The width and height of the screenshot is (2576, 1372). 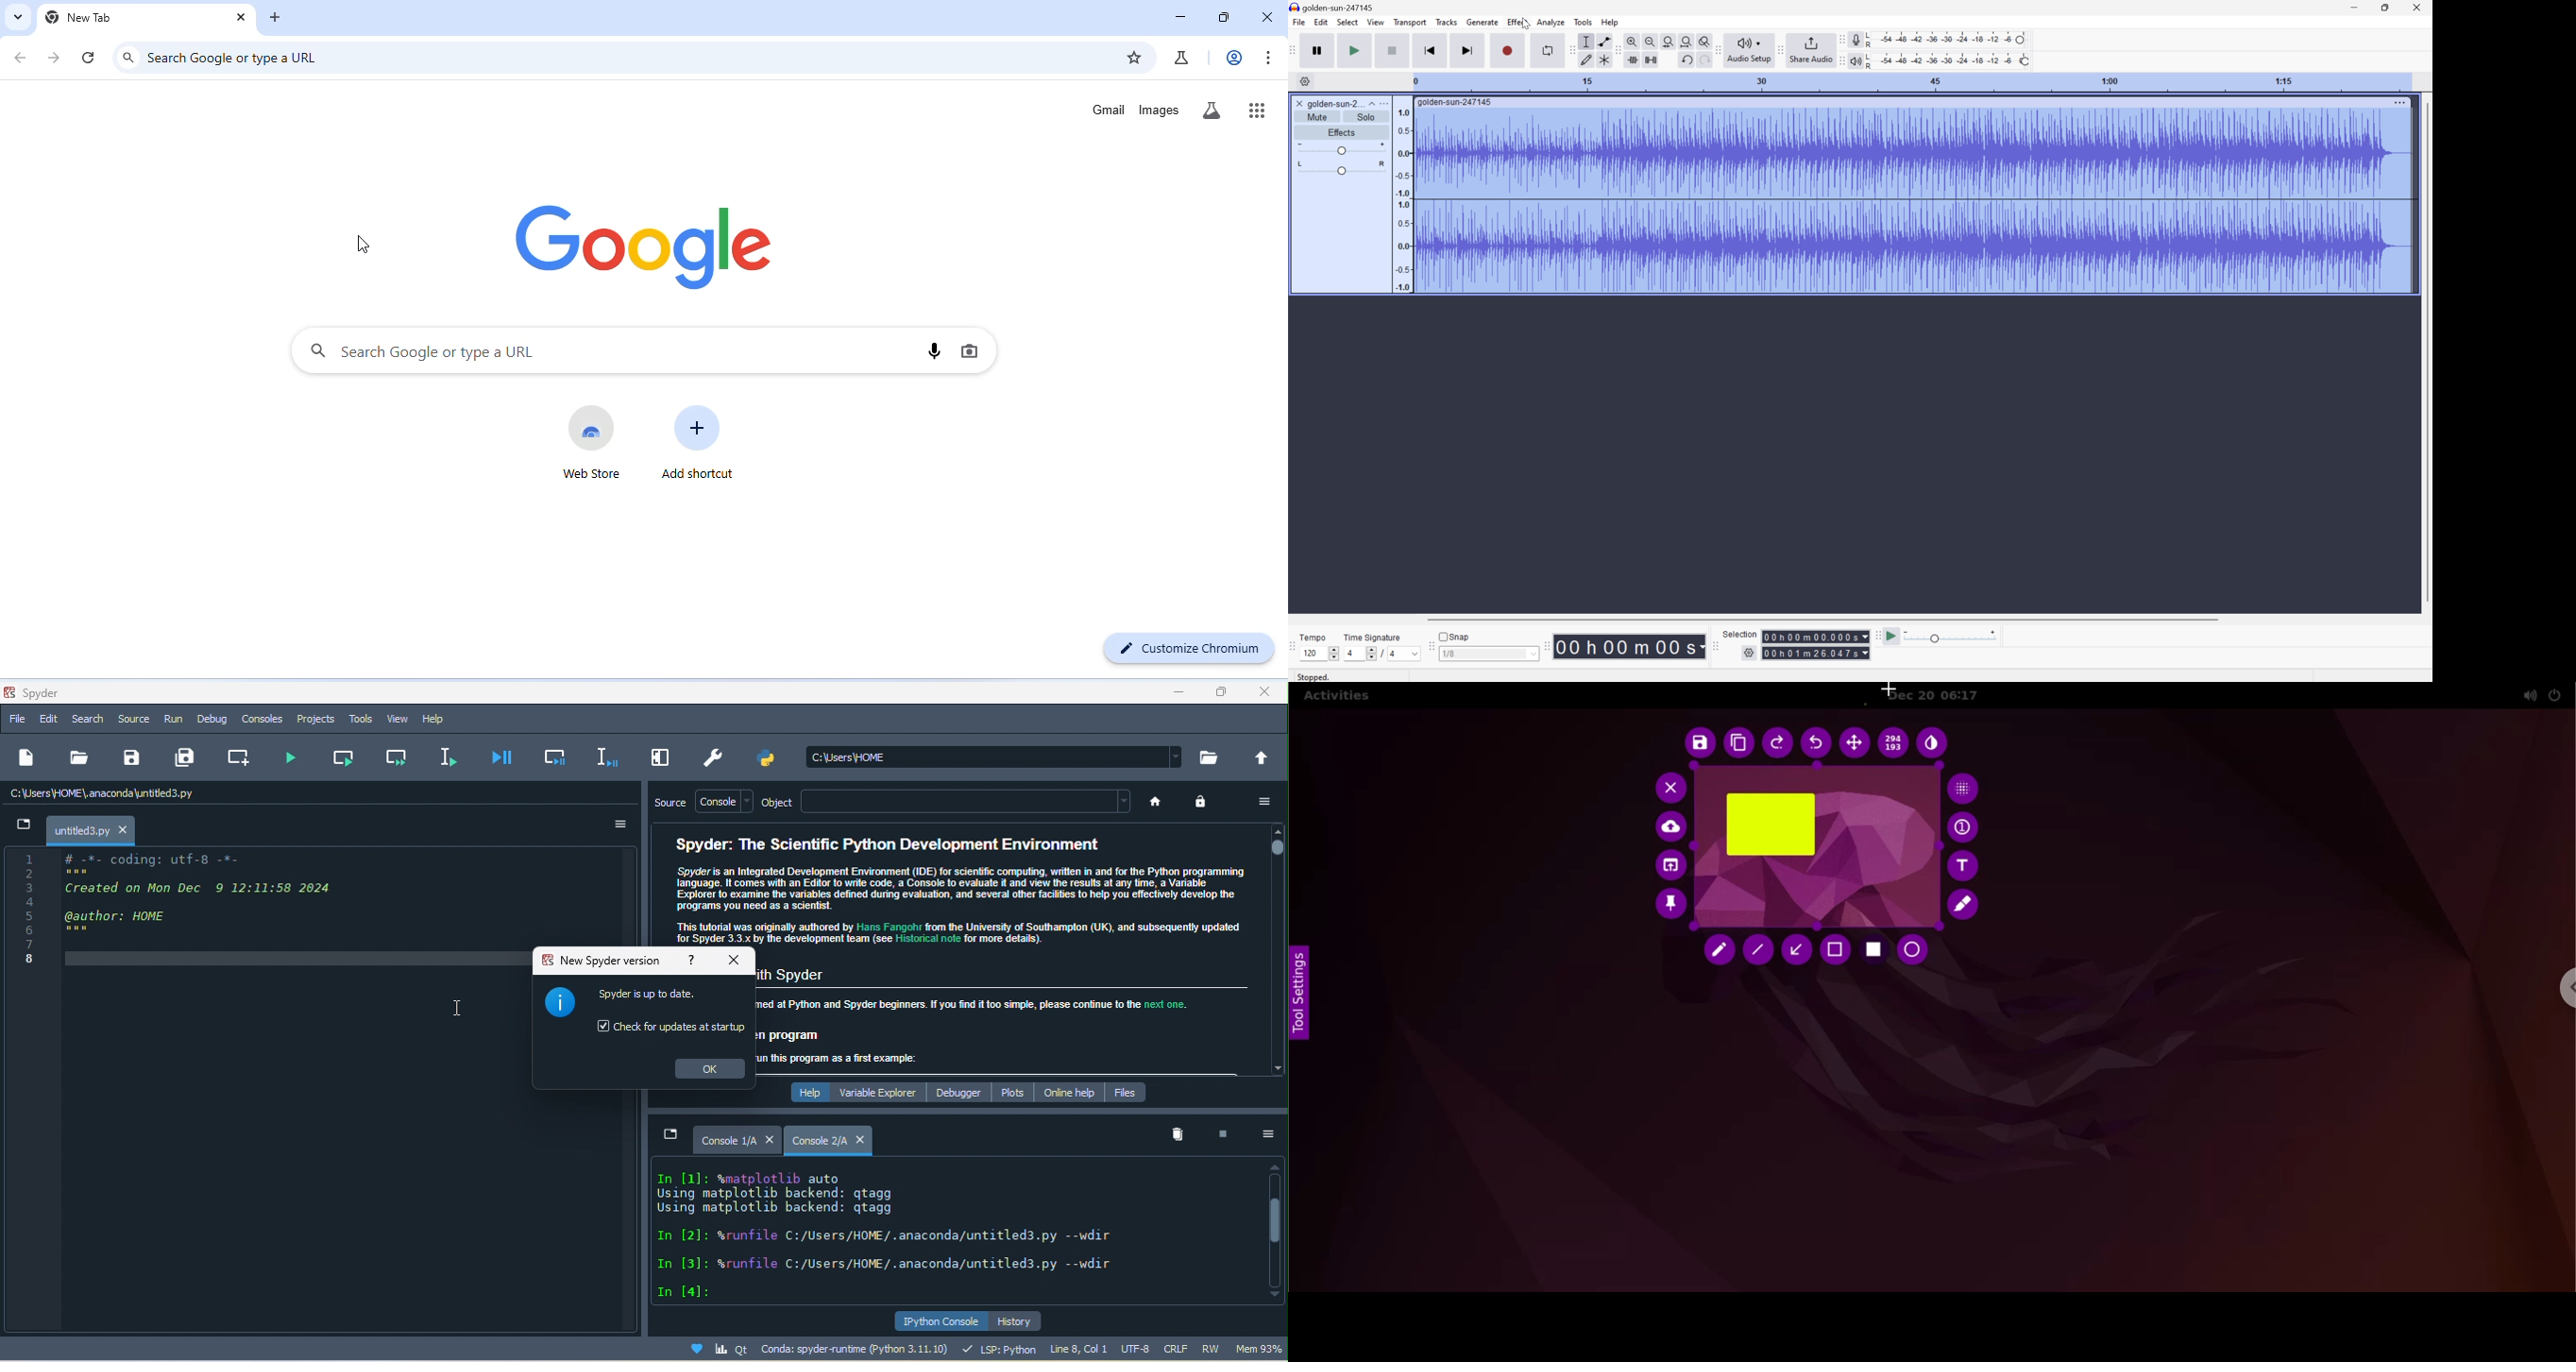 I want to click on Slider, so click(x=1342, y=167).